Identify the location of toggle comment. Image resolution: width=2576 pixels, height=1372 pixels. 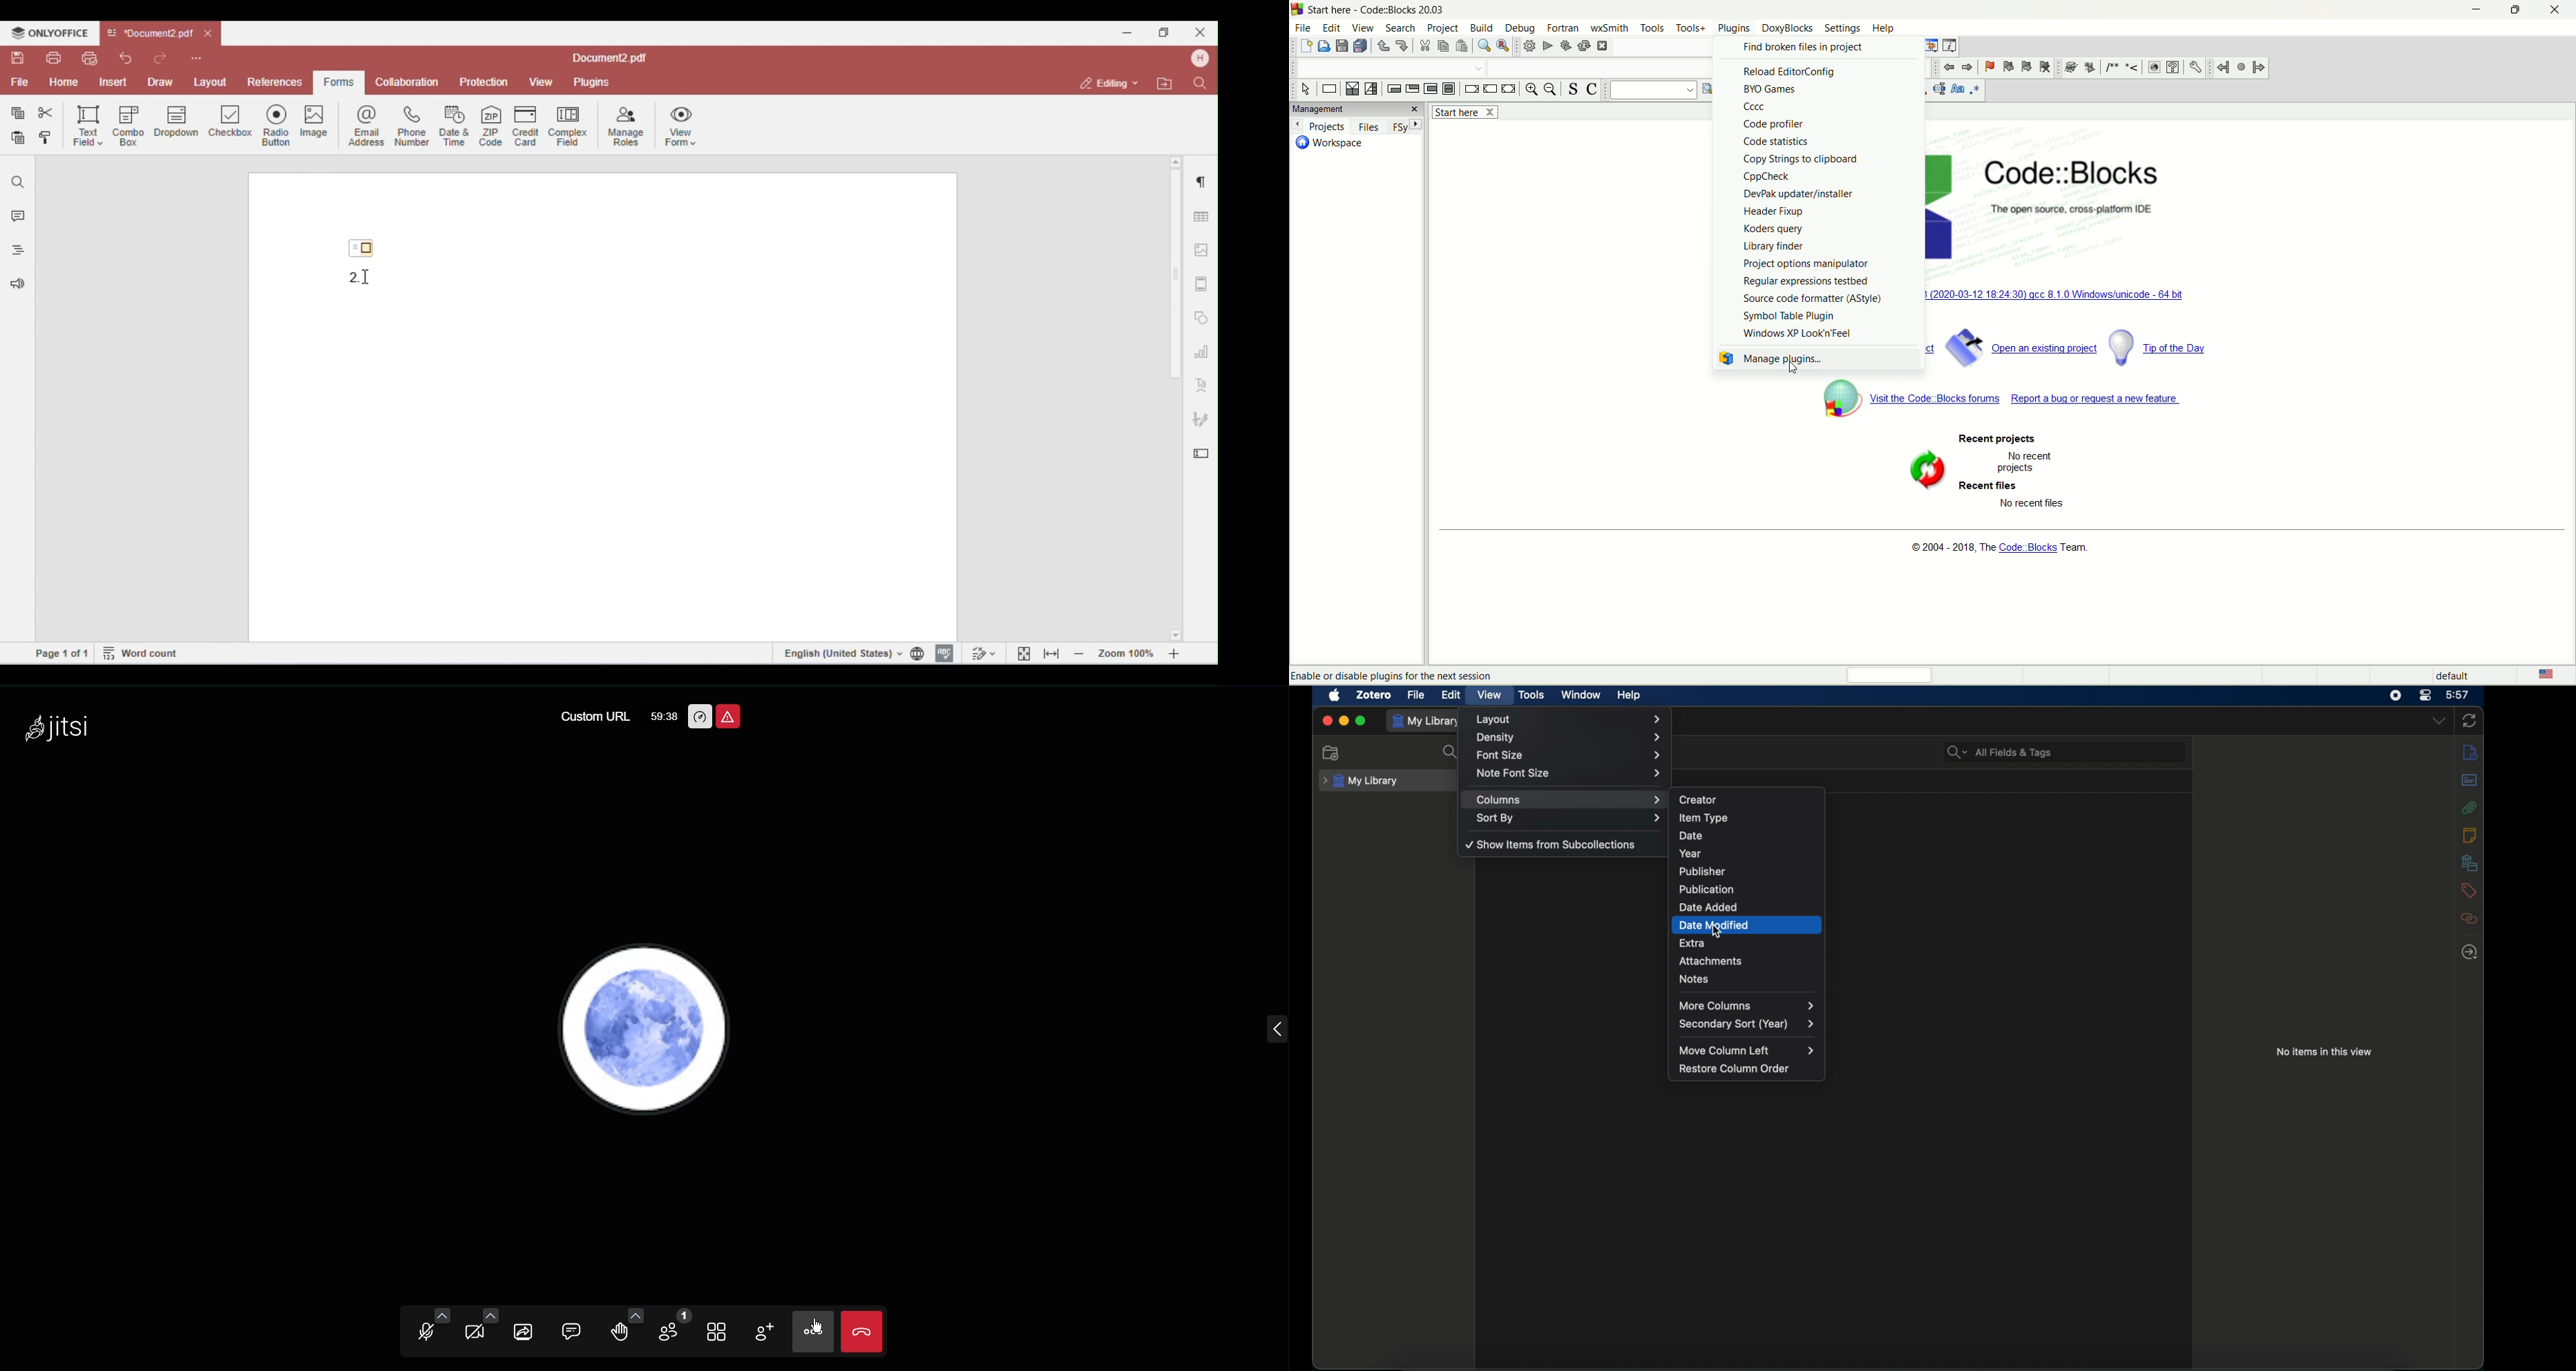
(1591, 89).